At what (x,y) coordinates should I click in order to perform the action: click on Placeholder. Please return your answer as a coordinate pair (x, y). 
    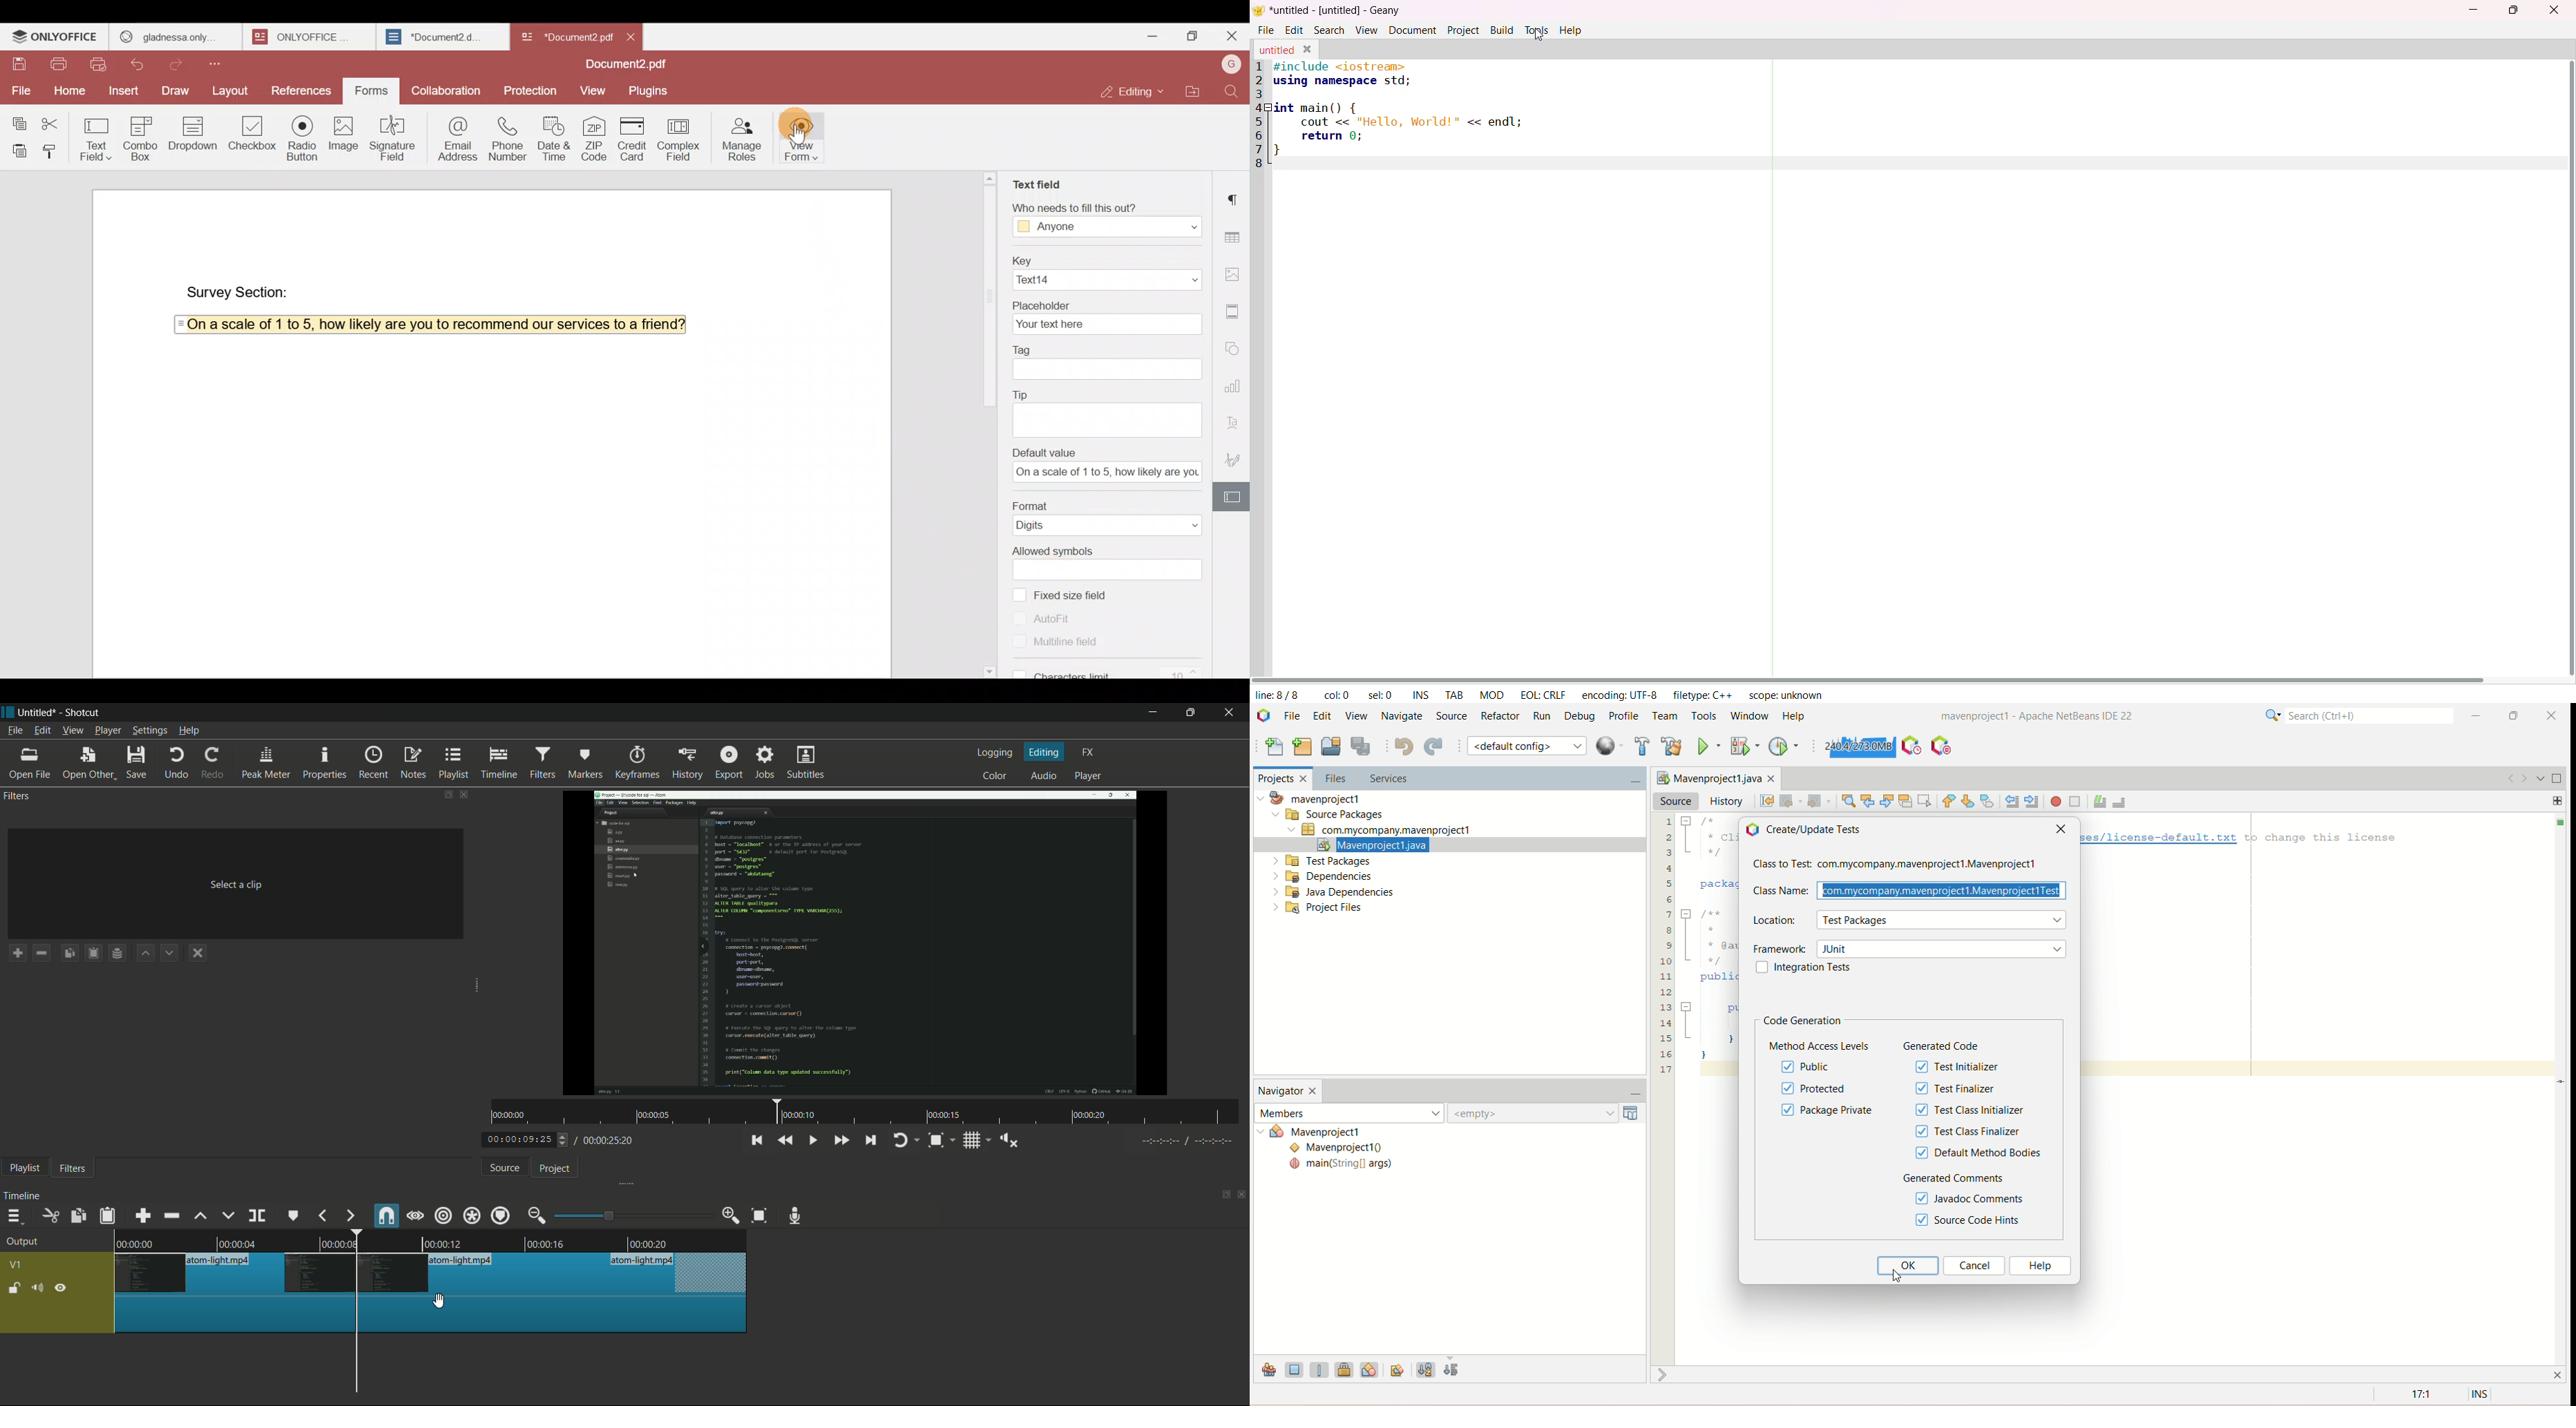
    Looking at the image, I should click on (1106, 302).